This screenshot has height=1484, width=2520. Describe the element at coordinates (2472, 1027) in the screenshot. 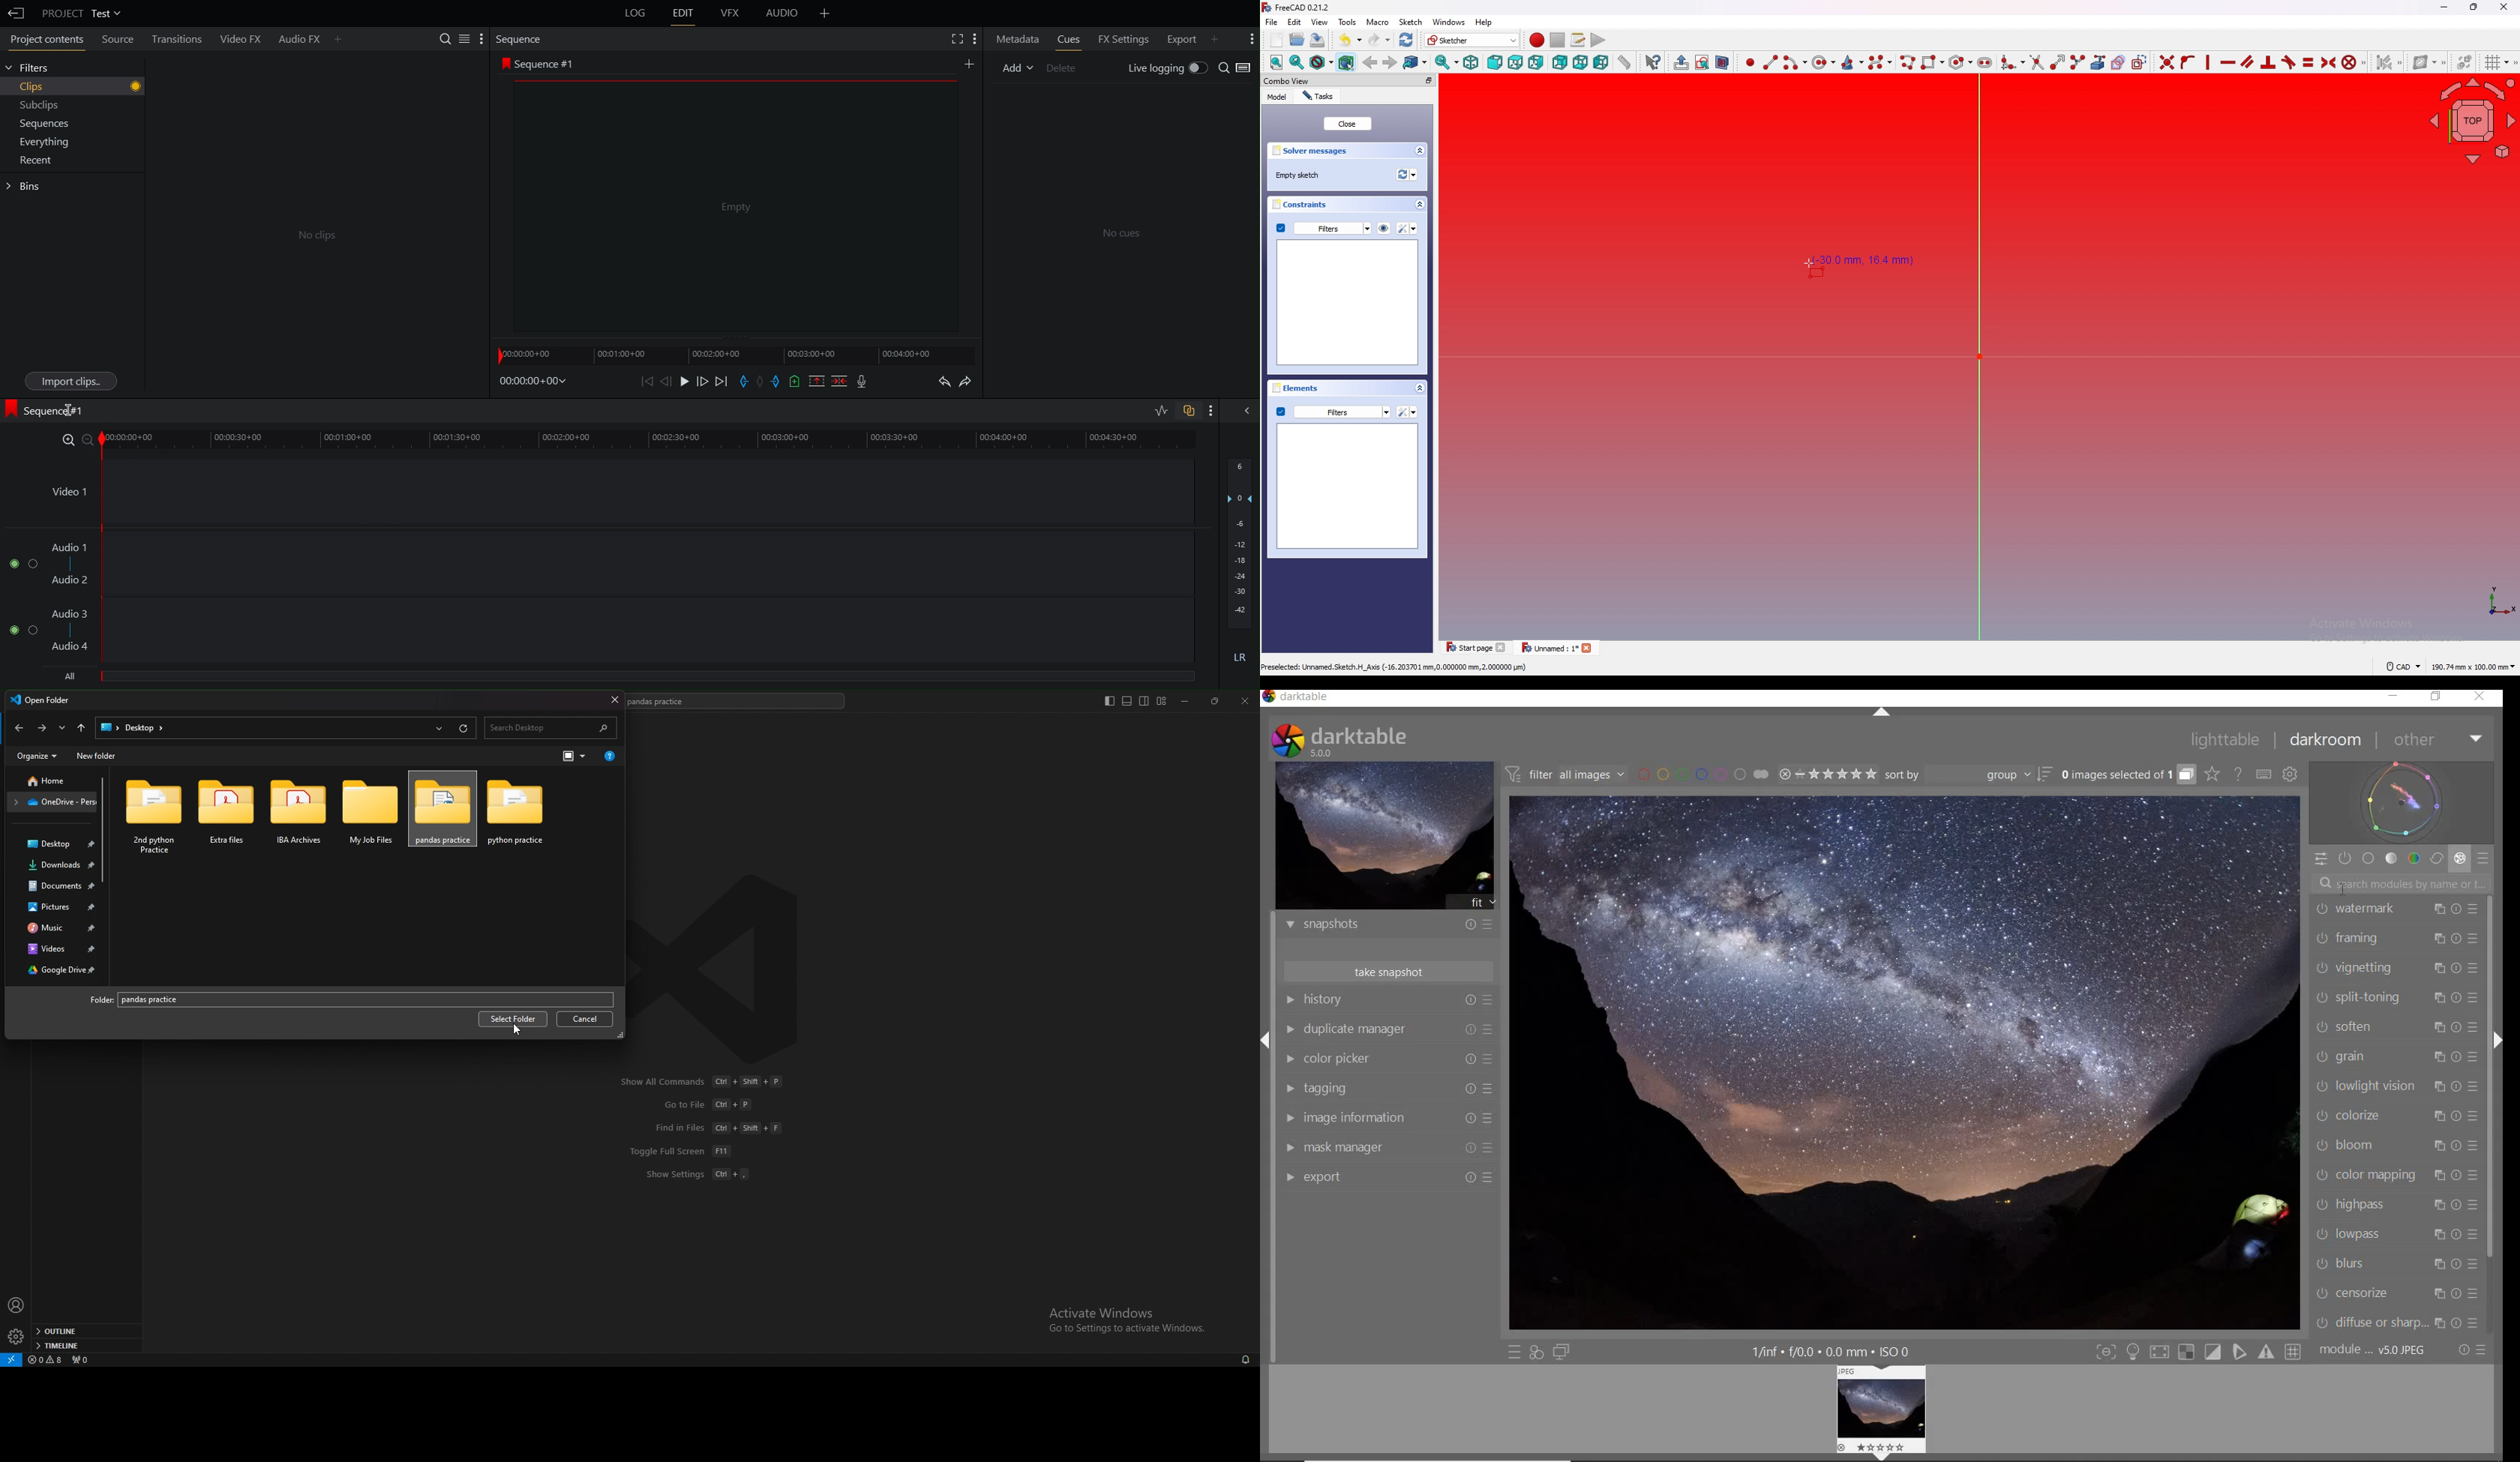

I see `presets` at that location.